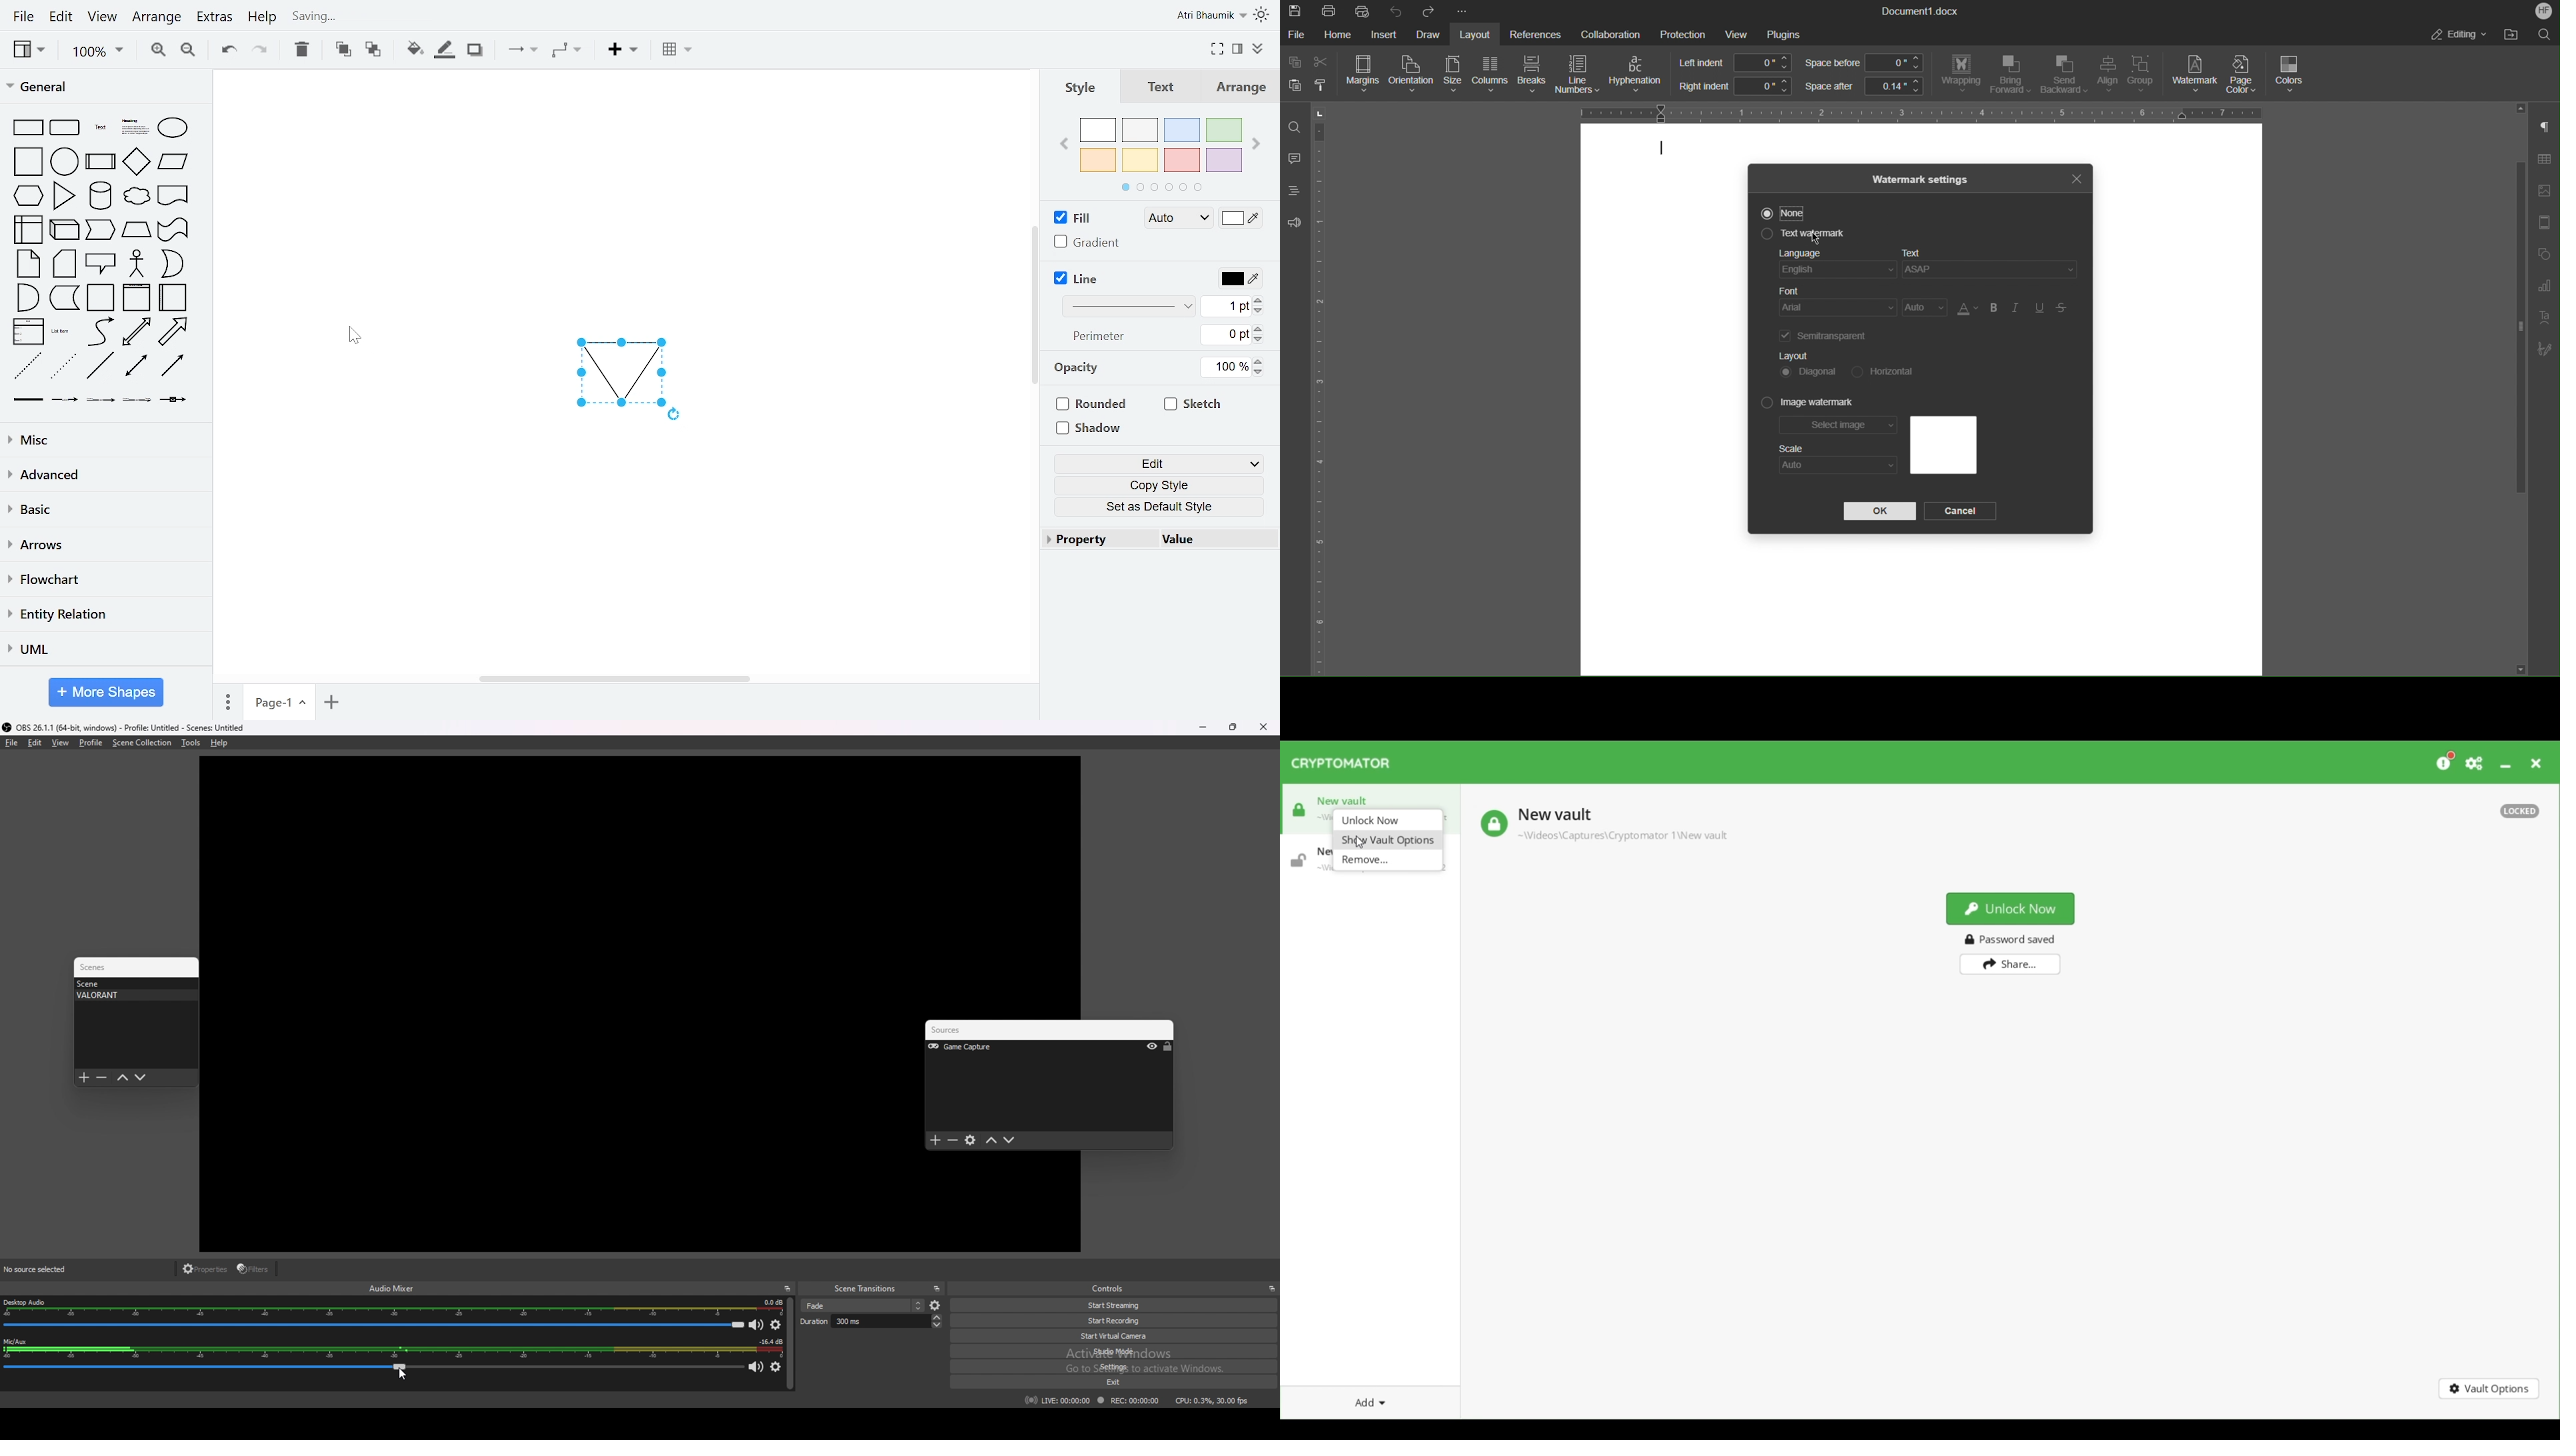  What do you see at coordinates (348, 336) in the screenshot?
I see `Cursor` at bounding box center [348, 336].